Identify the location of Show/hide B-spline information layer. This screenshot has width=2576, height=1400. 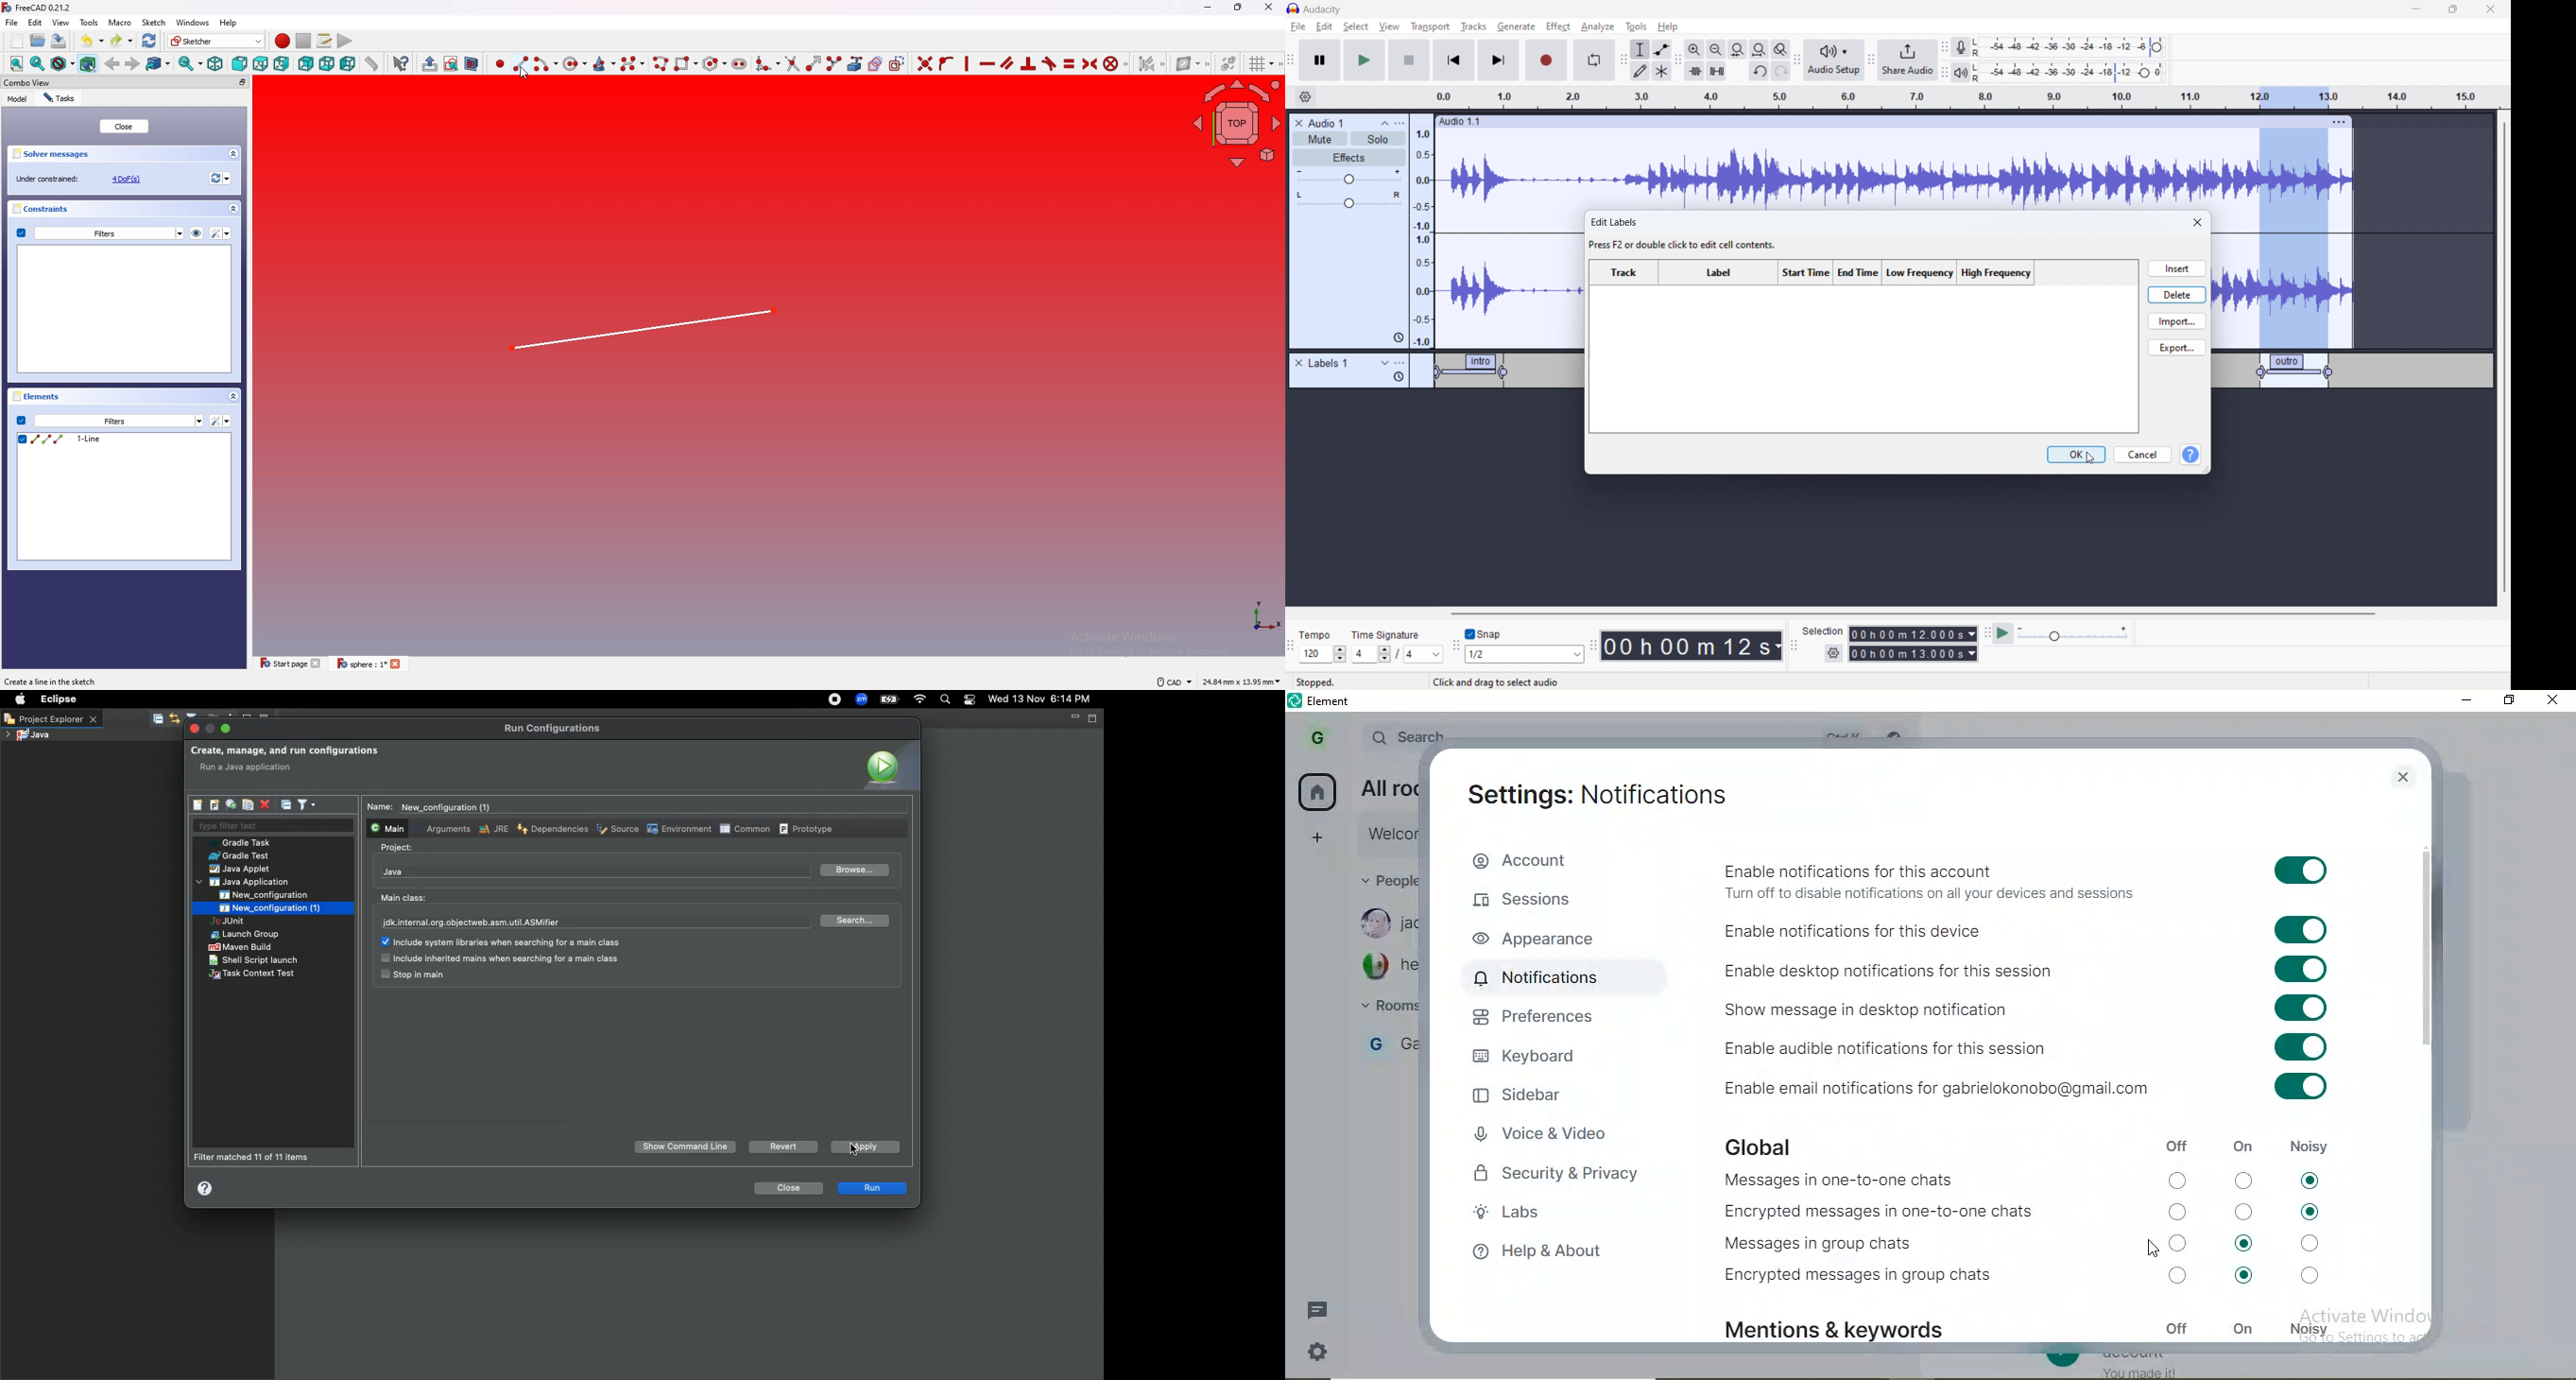
(1194, 62).